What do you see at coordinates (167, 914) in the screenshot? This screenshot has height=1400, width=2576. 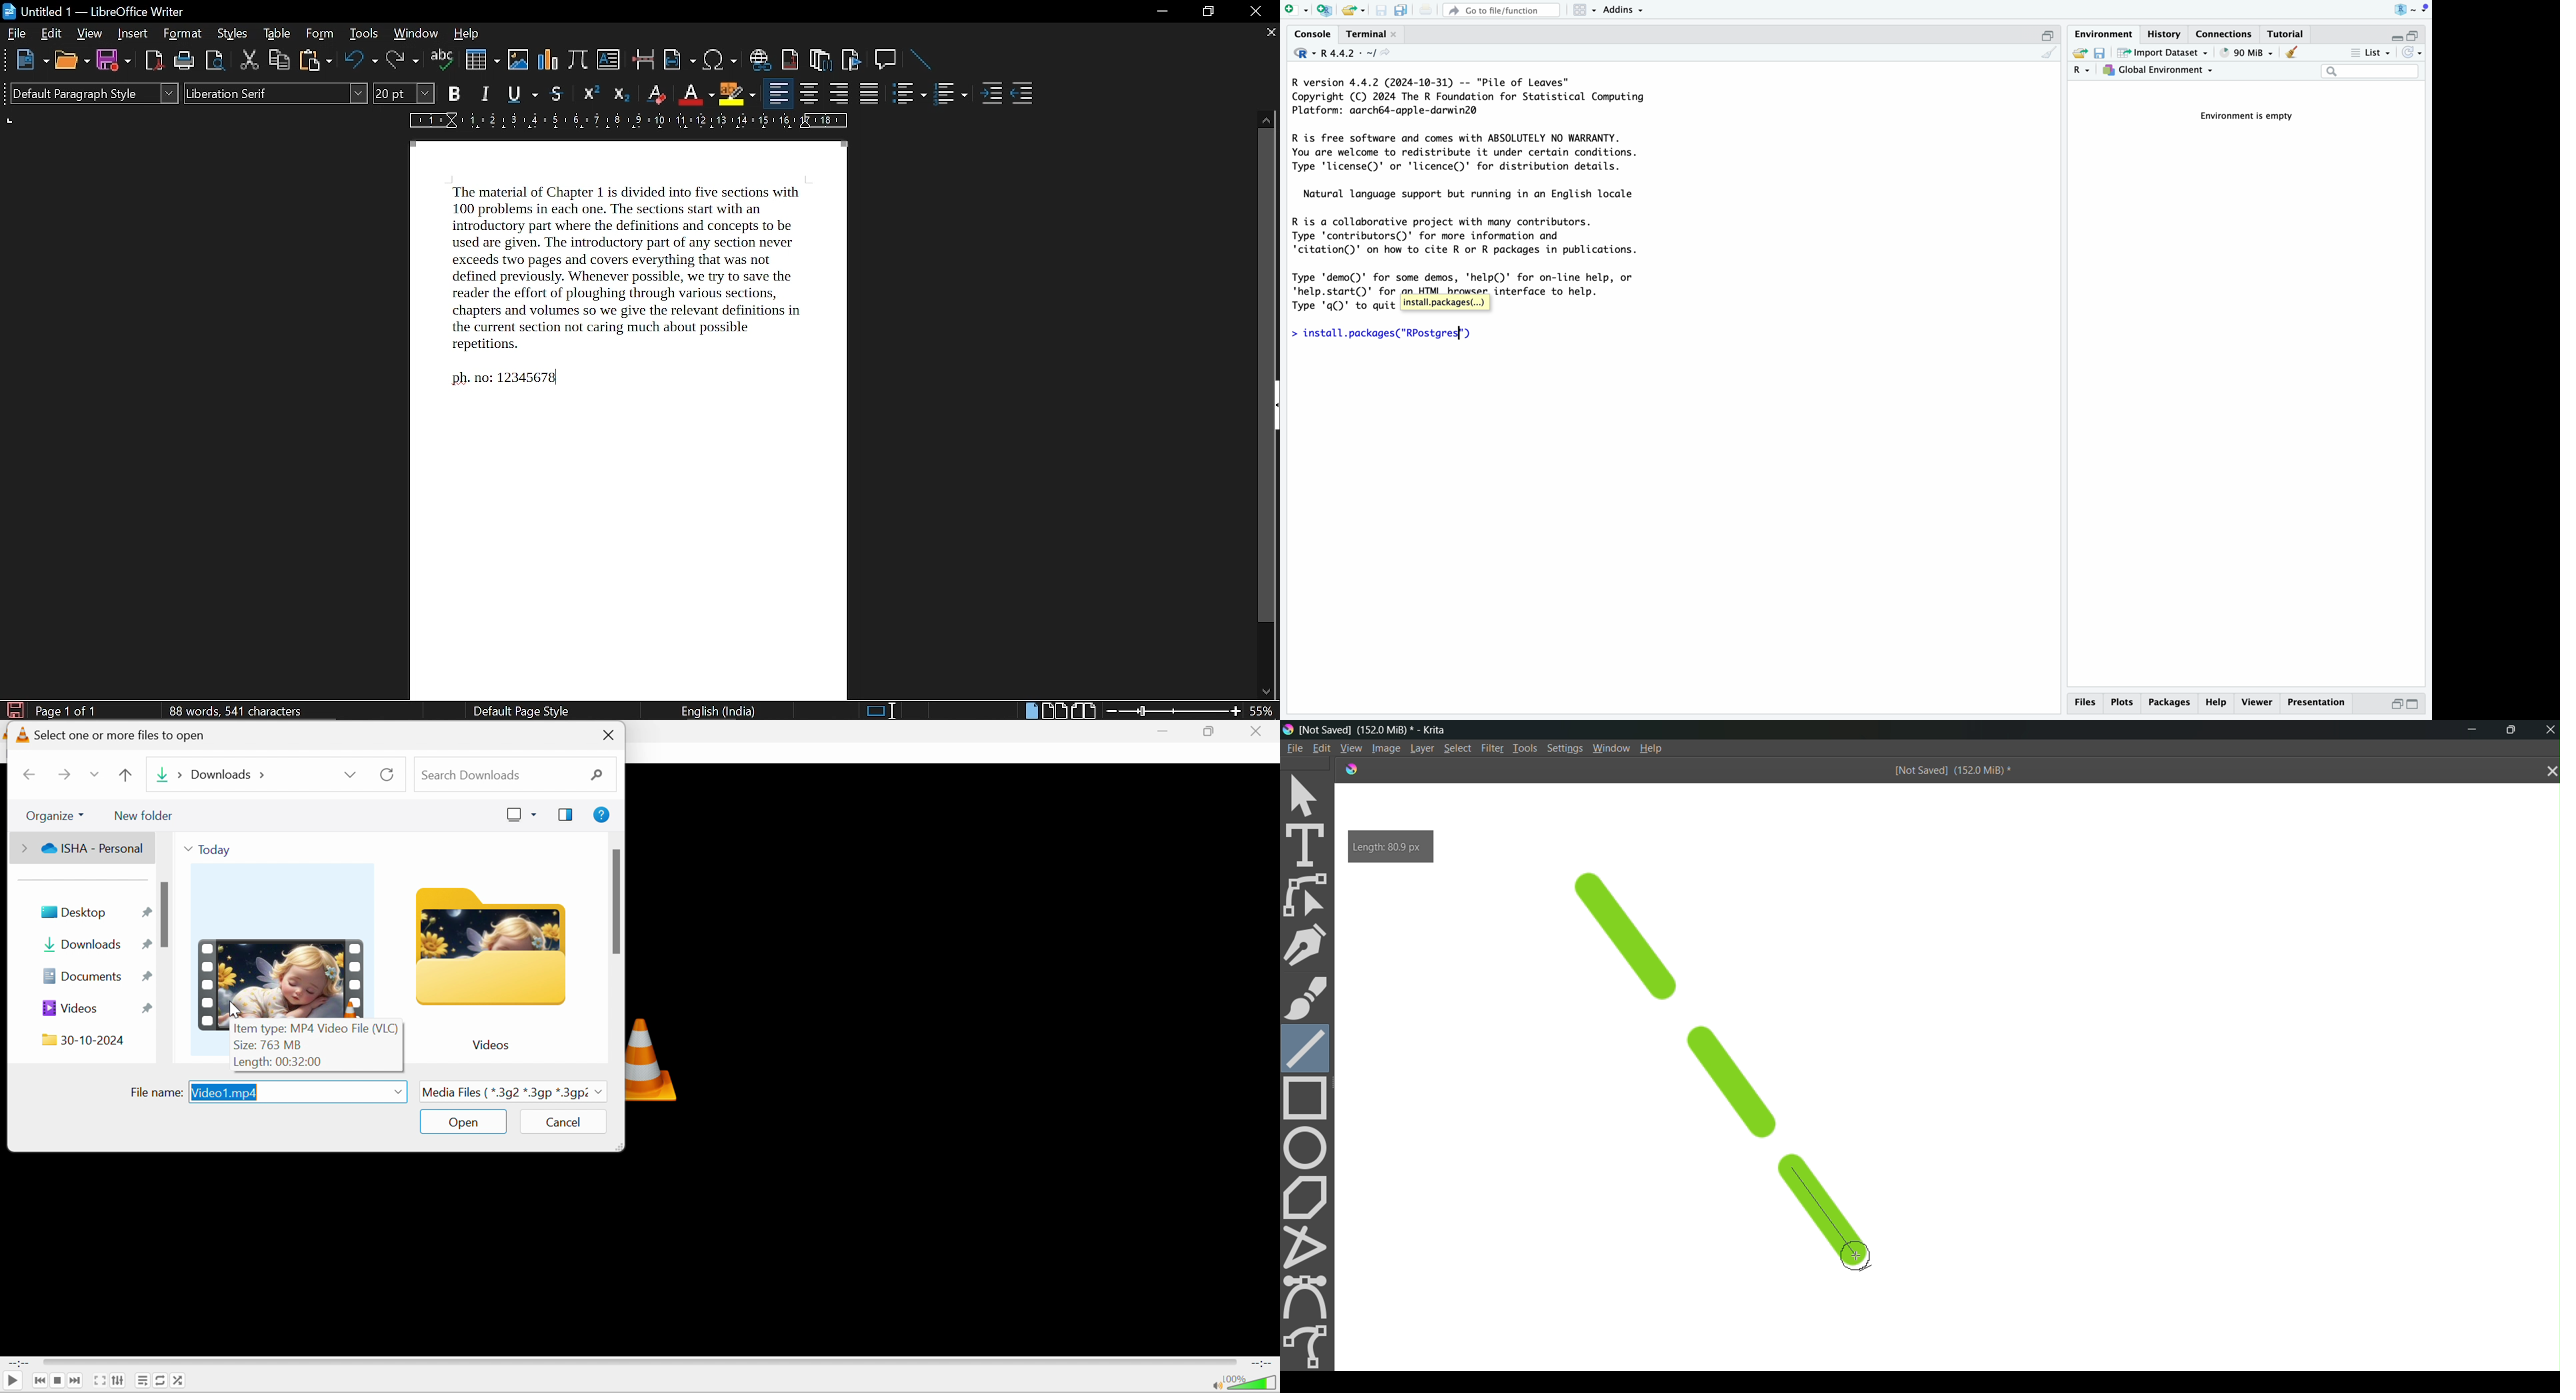 I see `scroll bar` at bounding box center [167, 914].